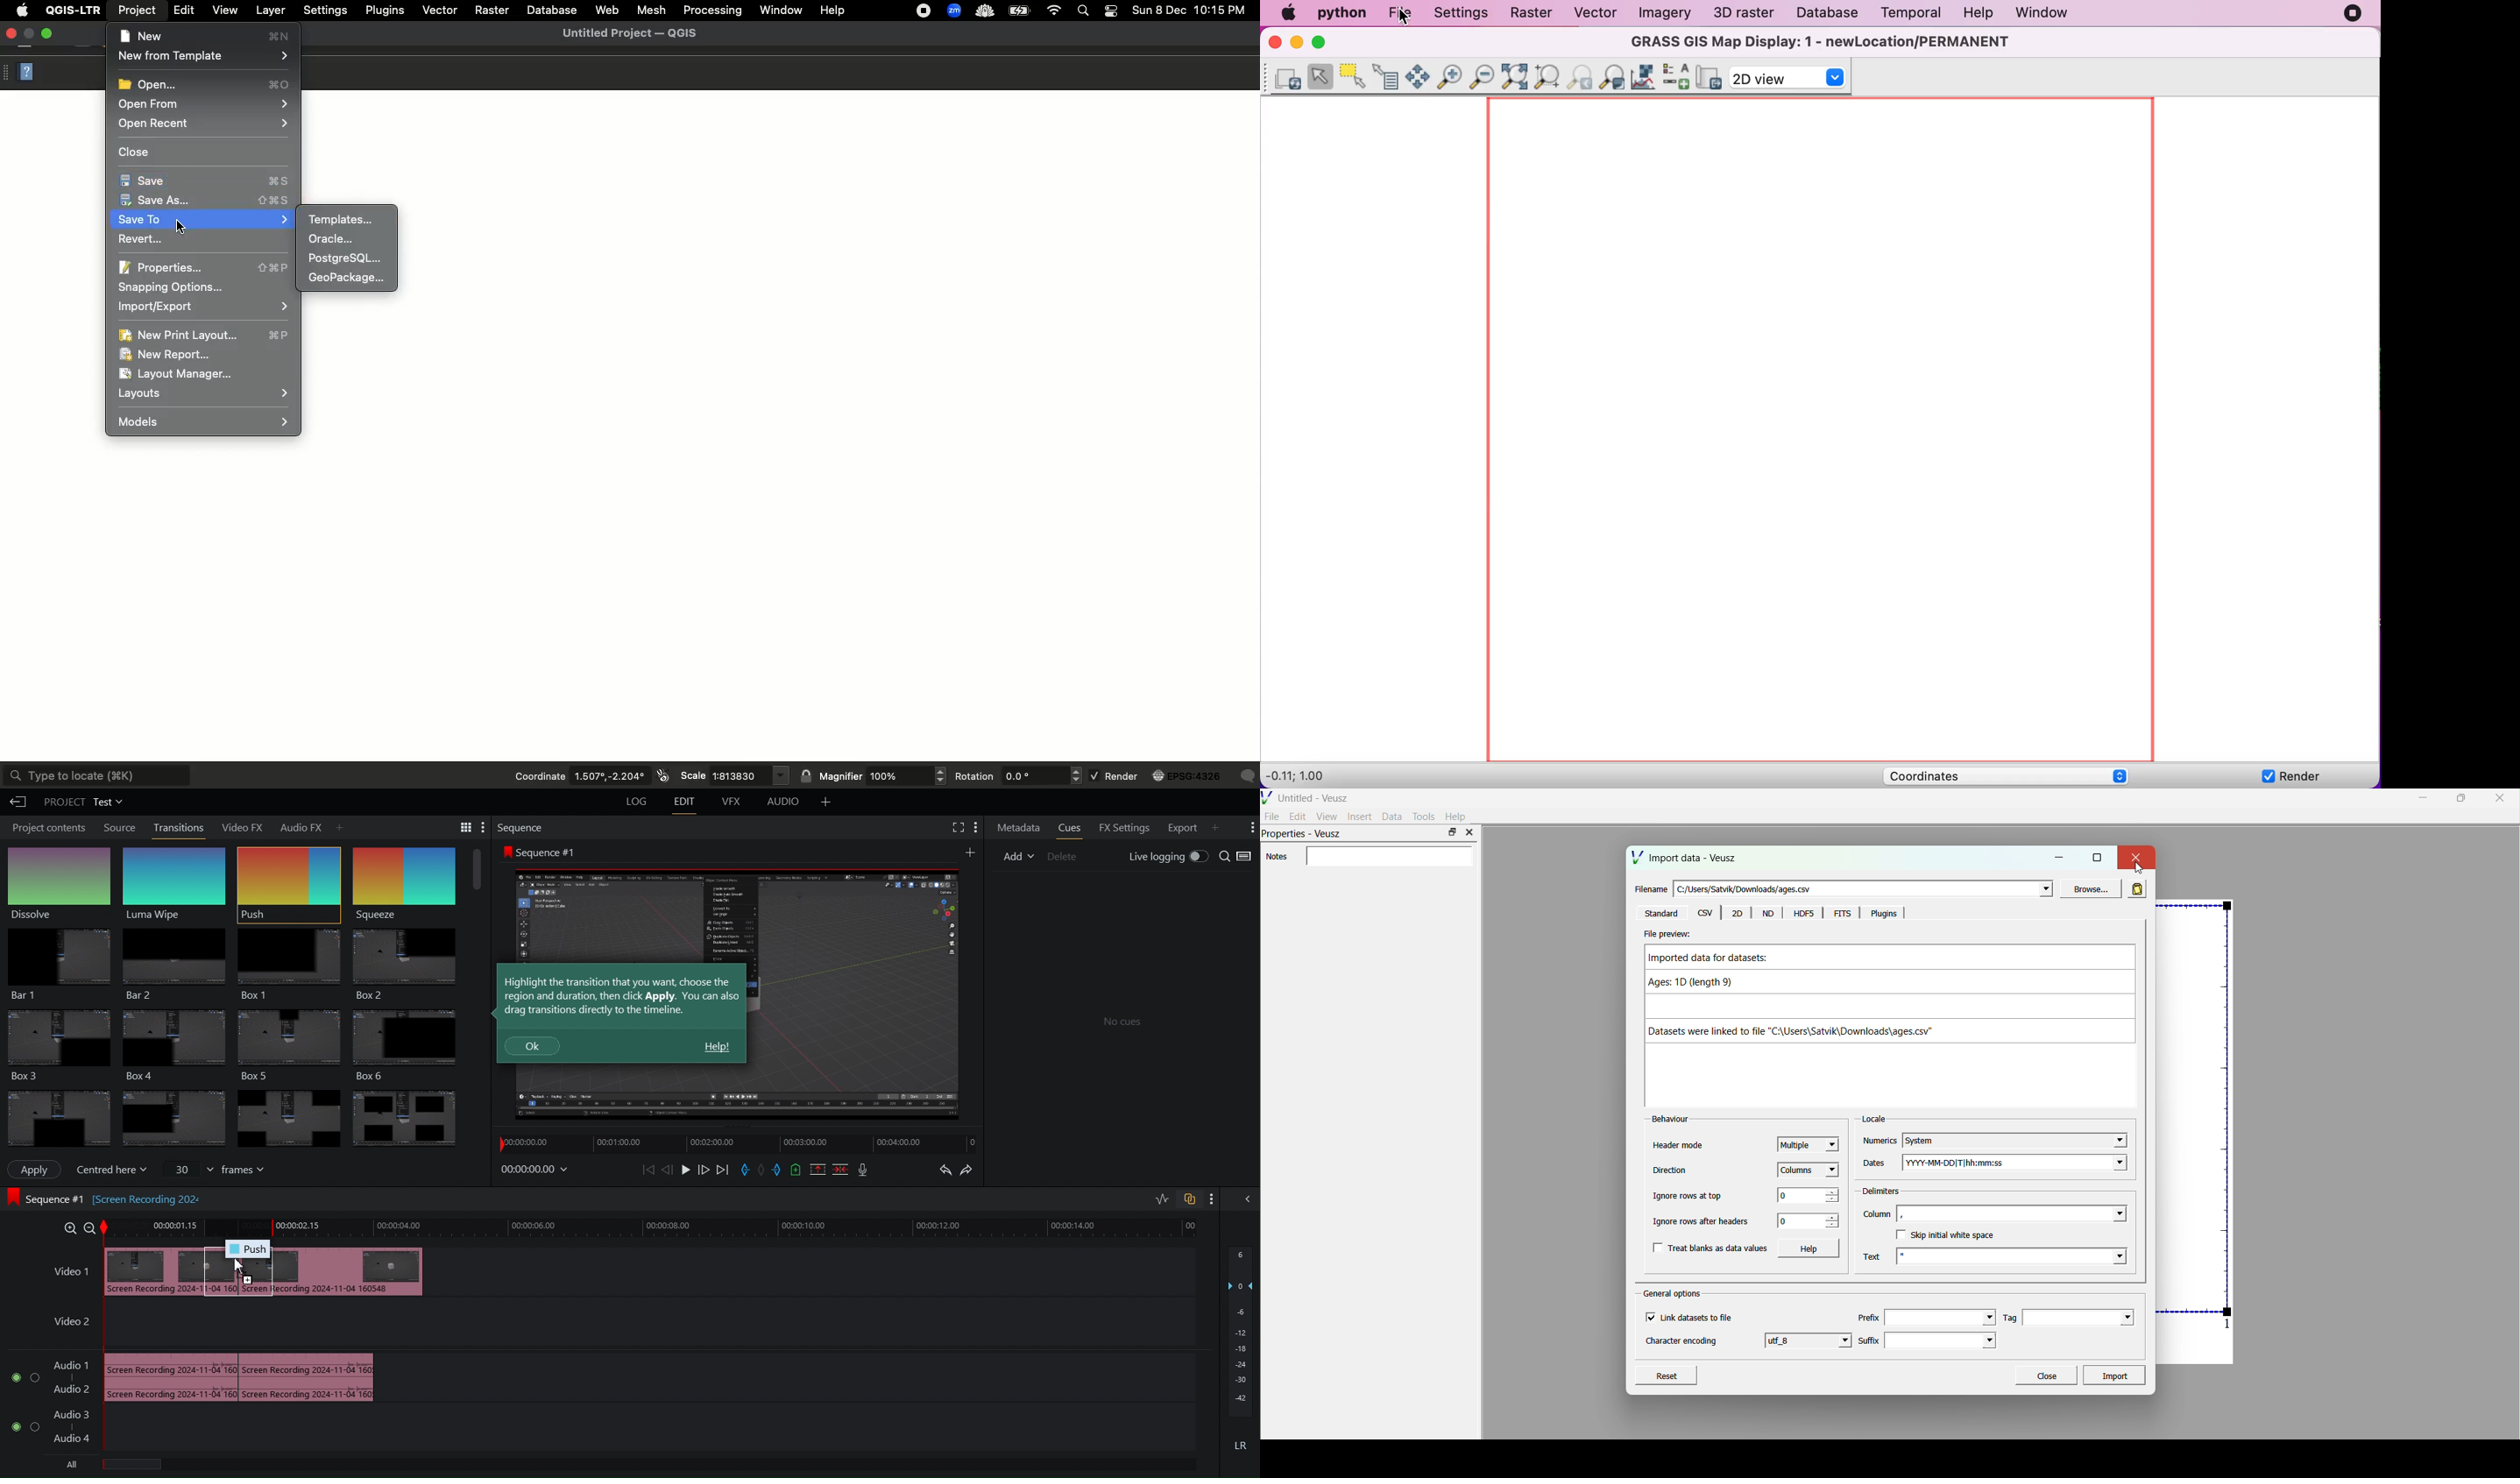  Describe the element at coordinates (956, 826) in the screenshot. I see `Fullscreen` at that location.